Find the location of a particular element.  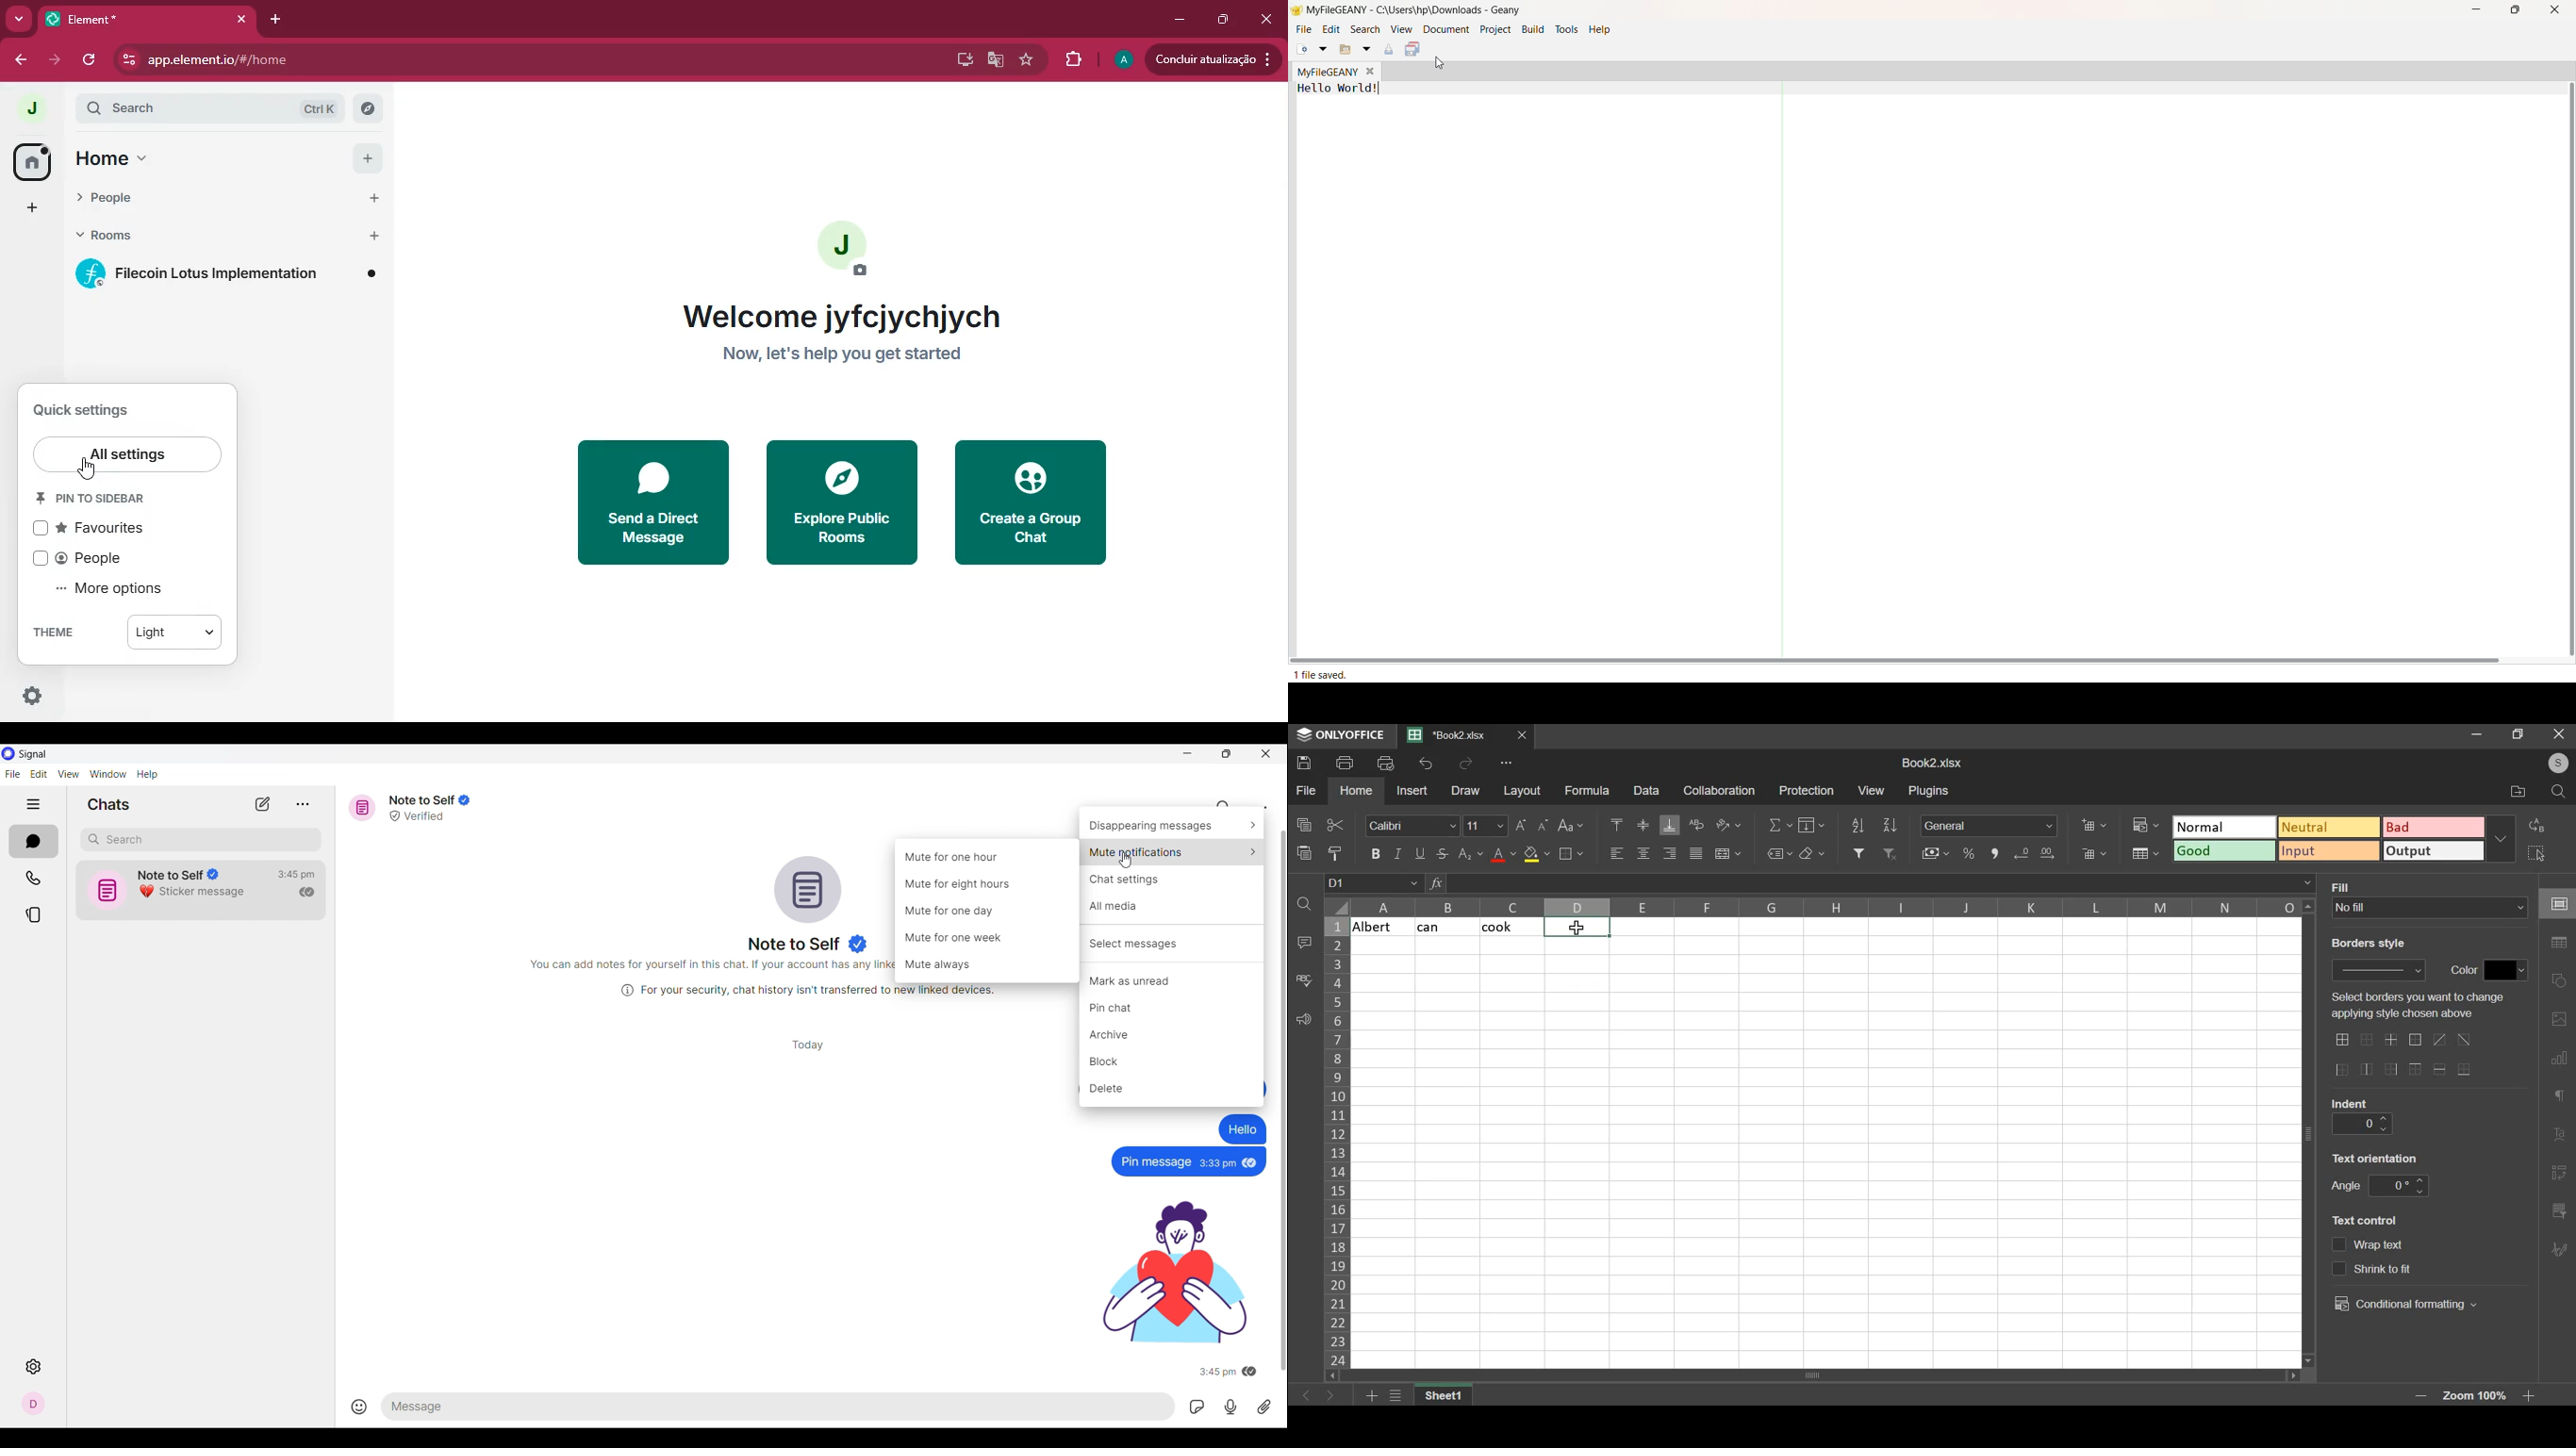

clear is located at coordinates (1812, 853).